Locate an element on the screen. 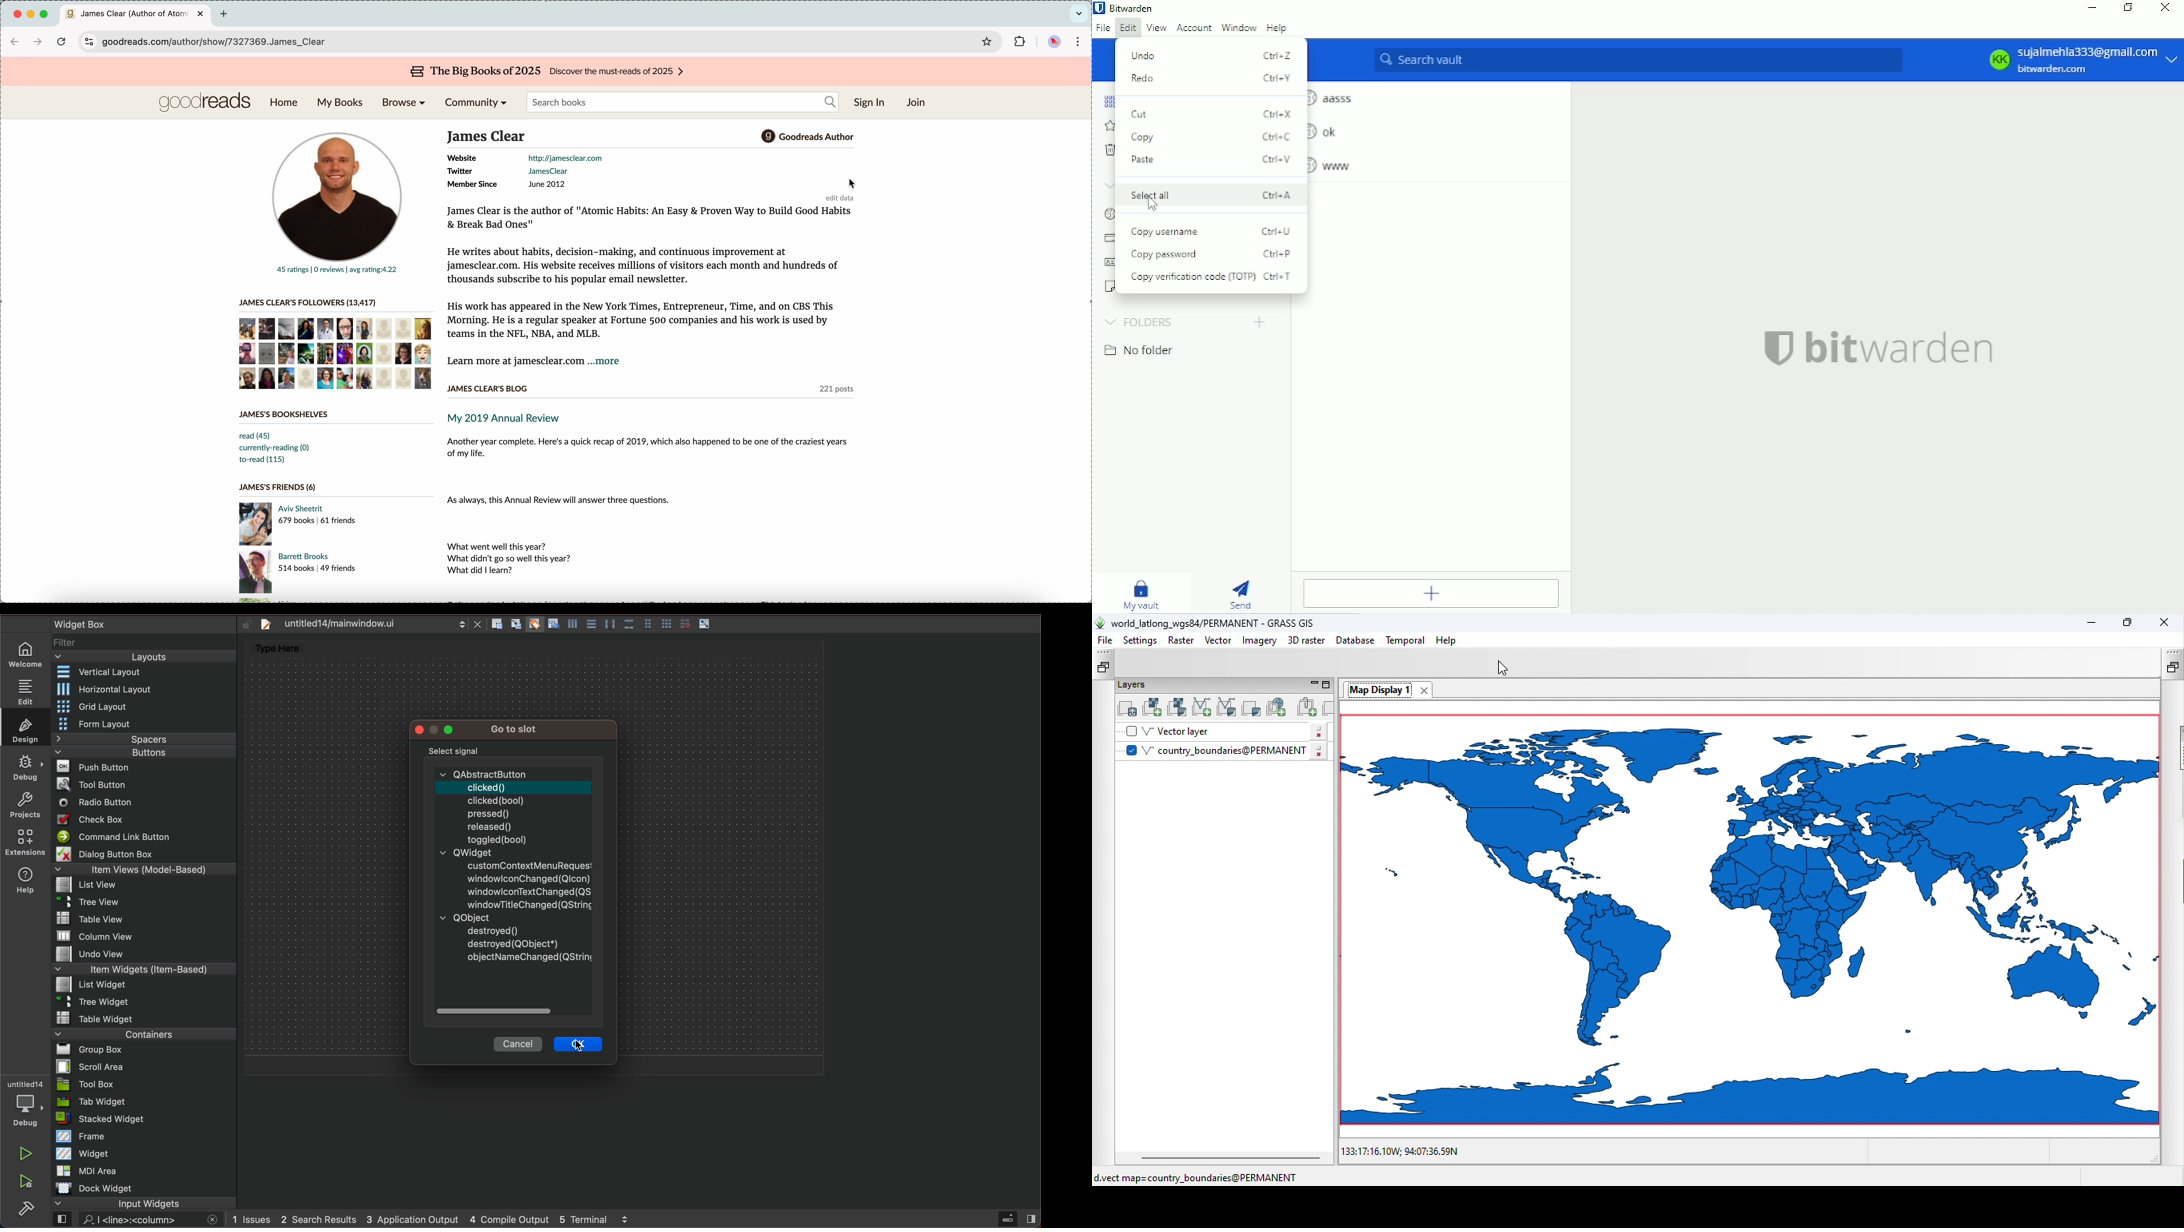 This screenshot has width=2184, height=1232. tab widget is located at coordinates (144, 1103).